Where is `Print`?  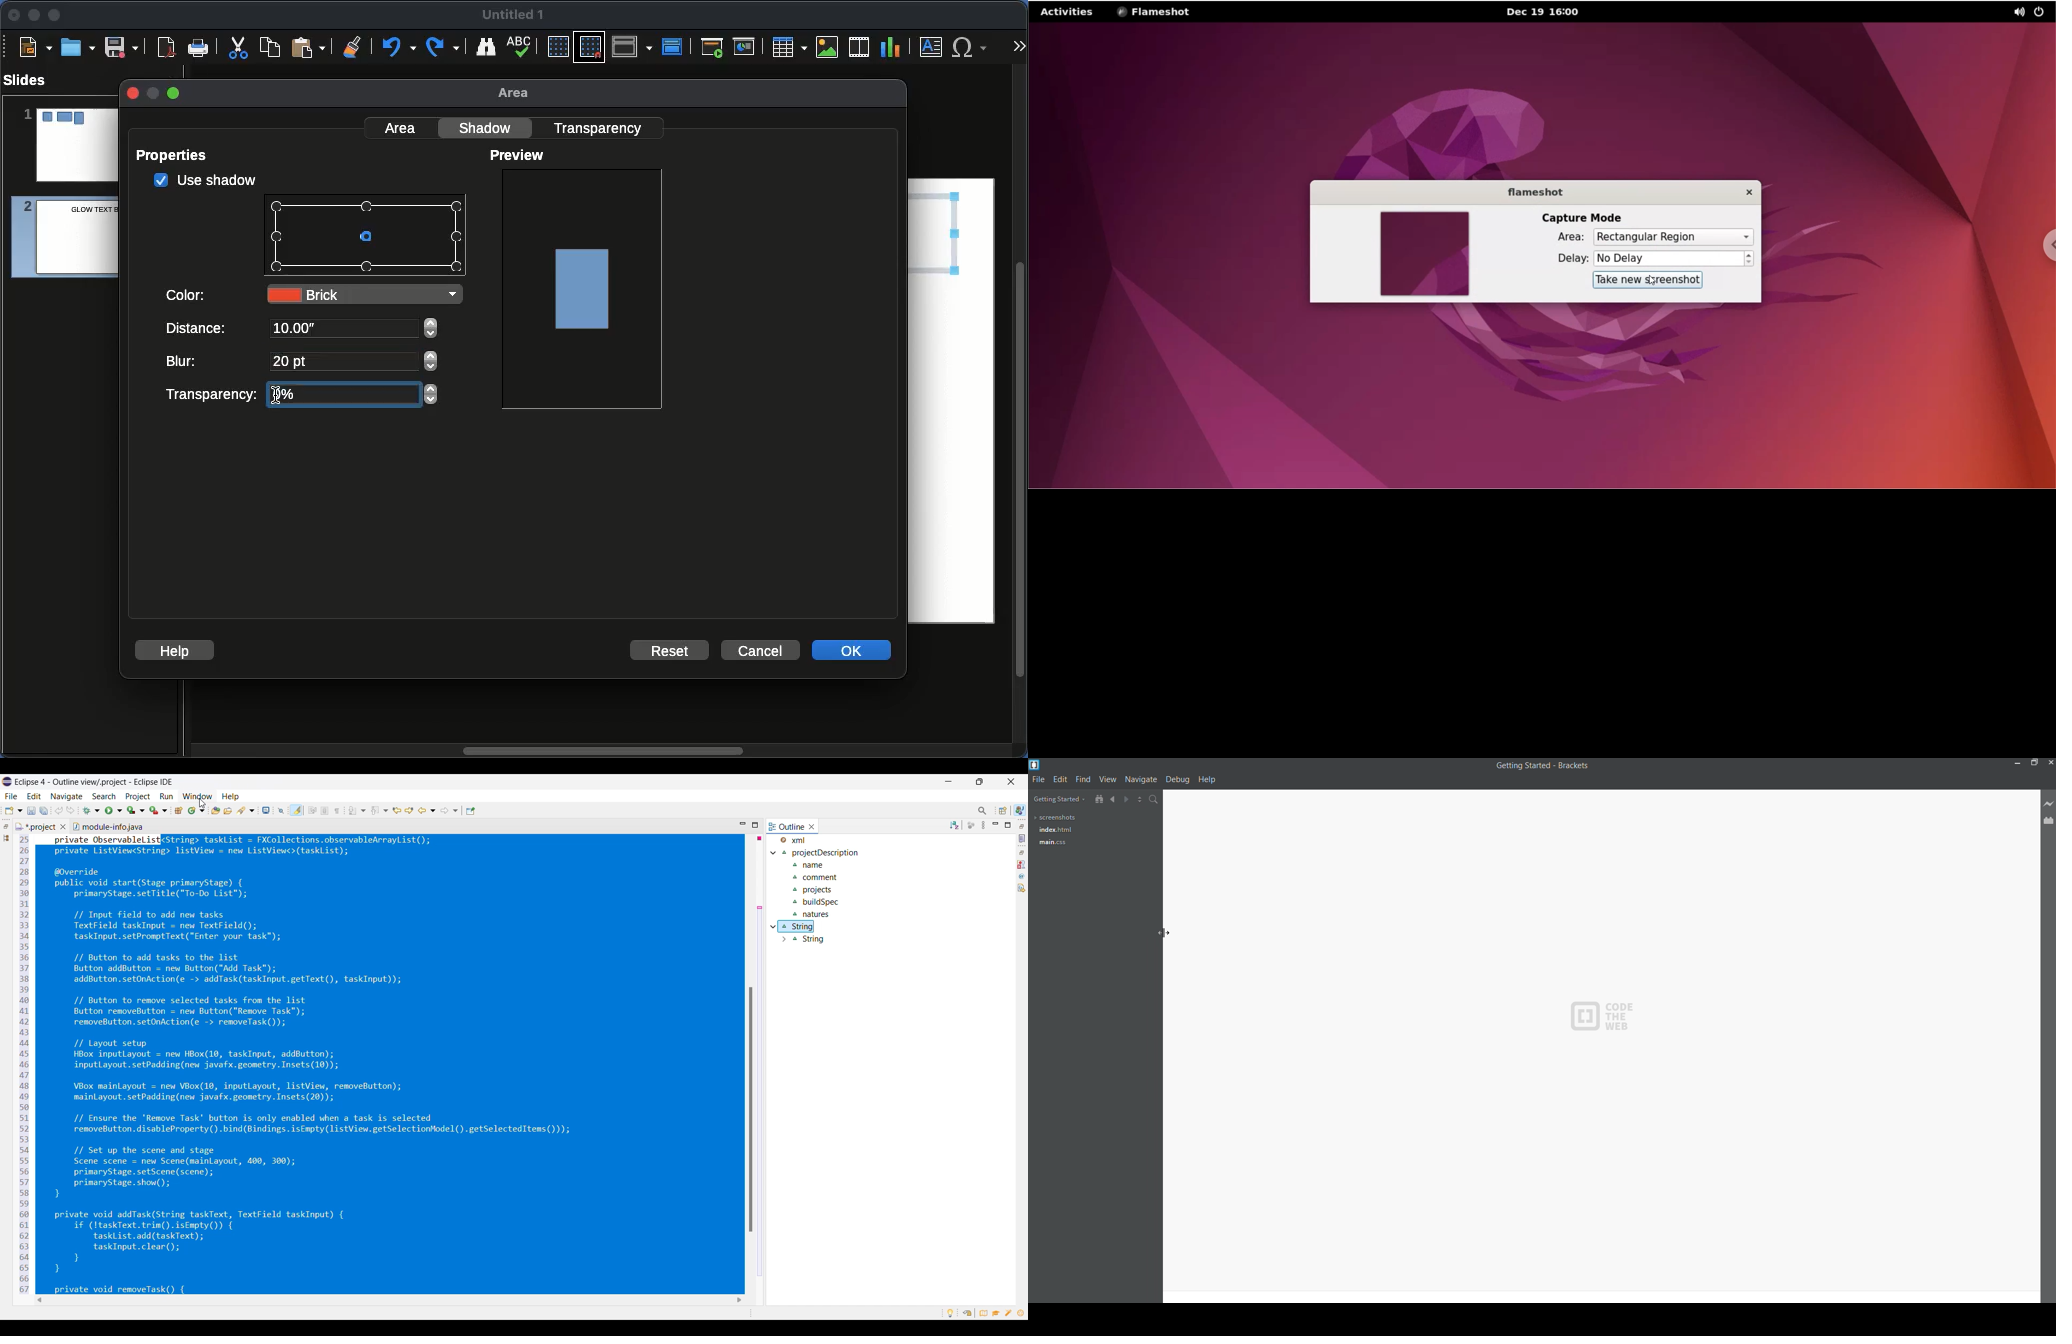 Print is located at coordinates (199, 49).